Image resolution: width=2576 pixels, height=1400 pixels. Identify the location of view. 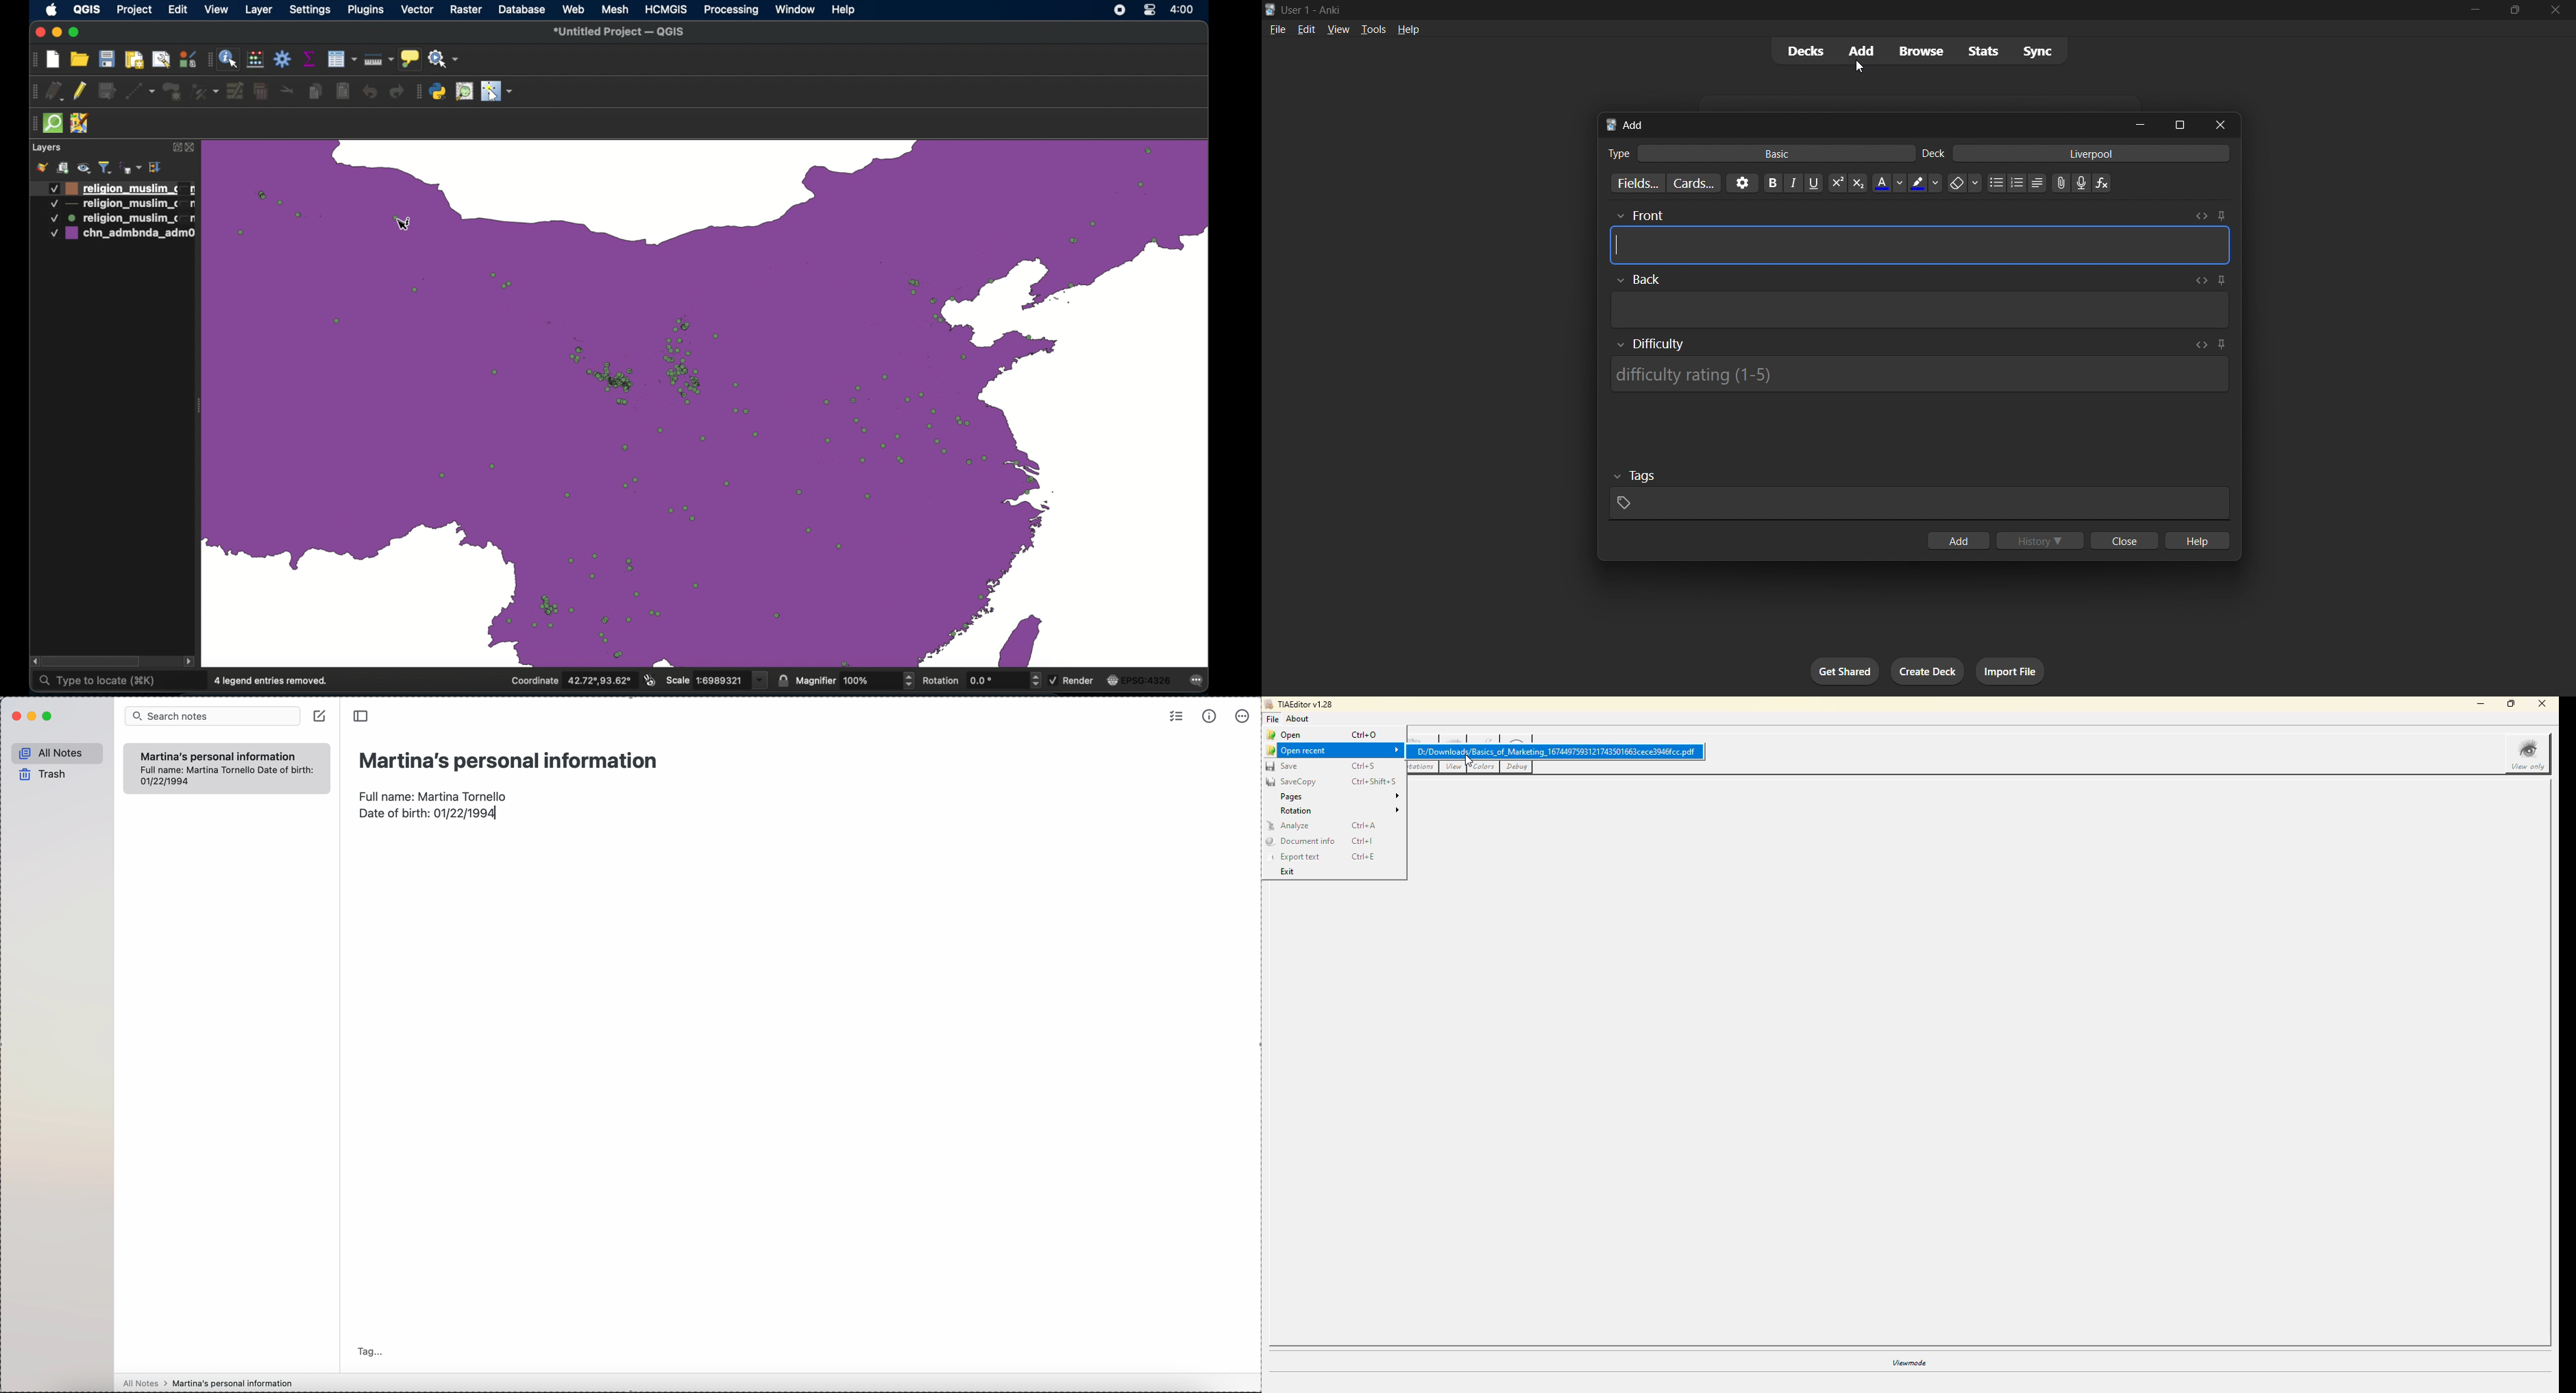
(1337, 29).